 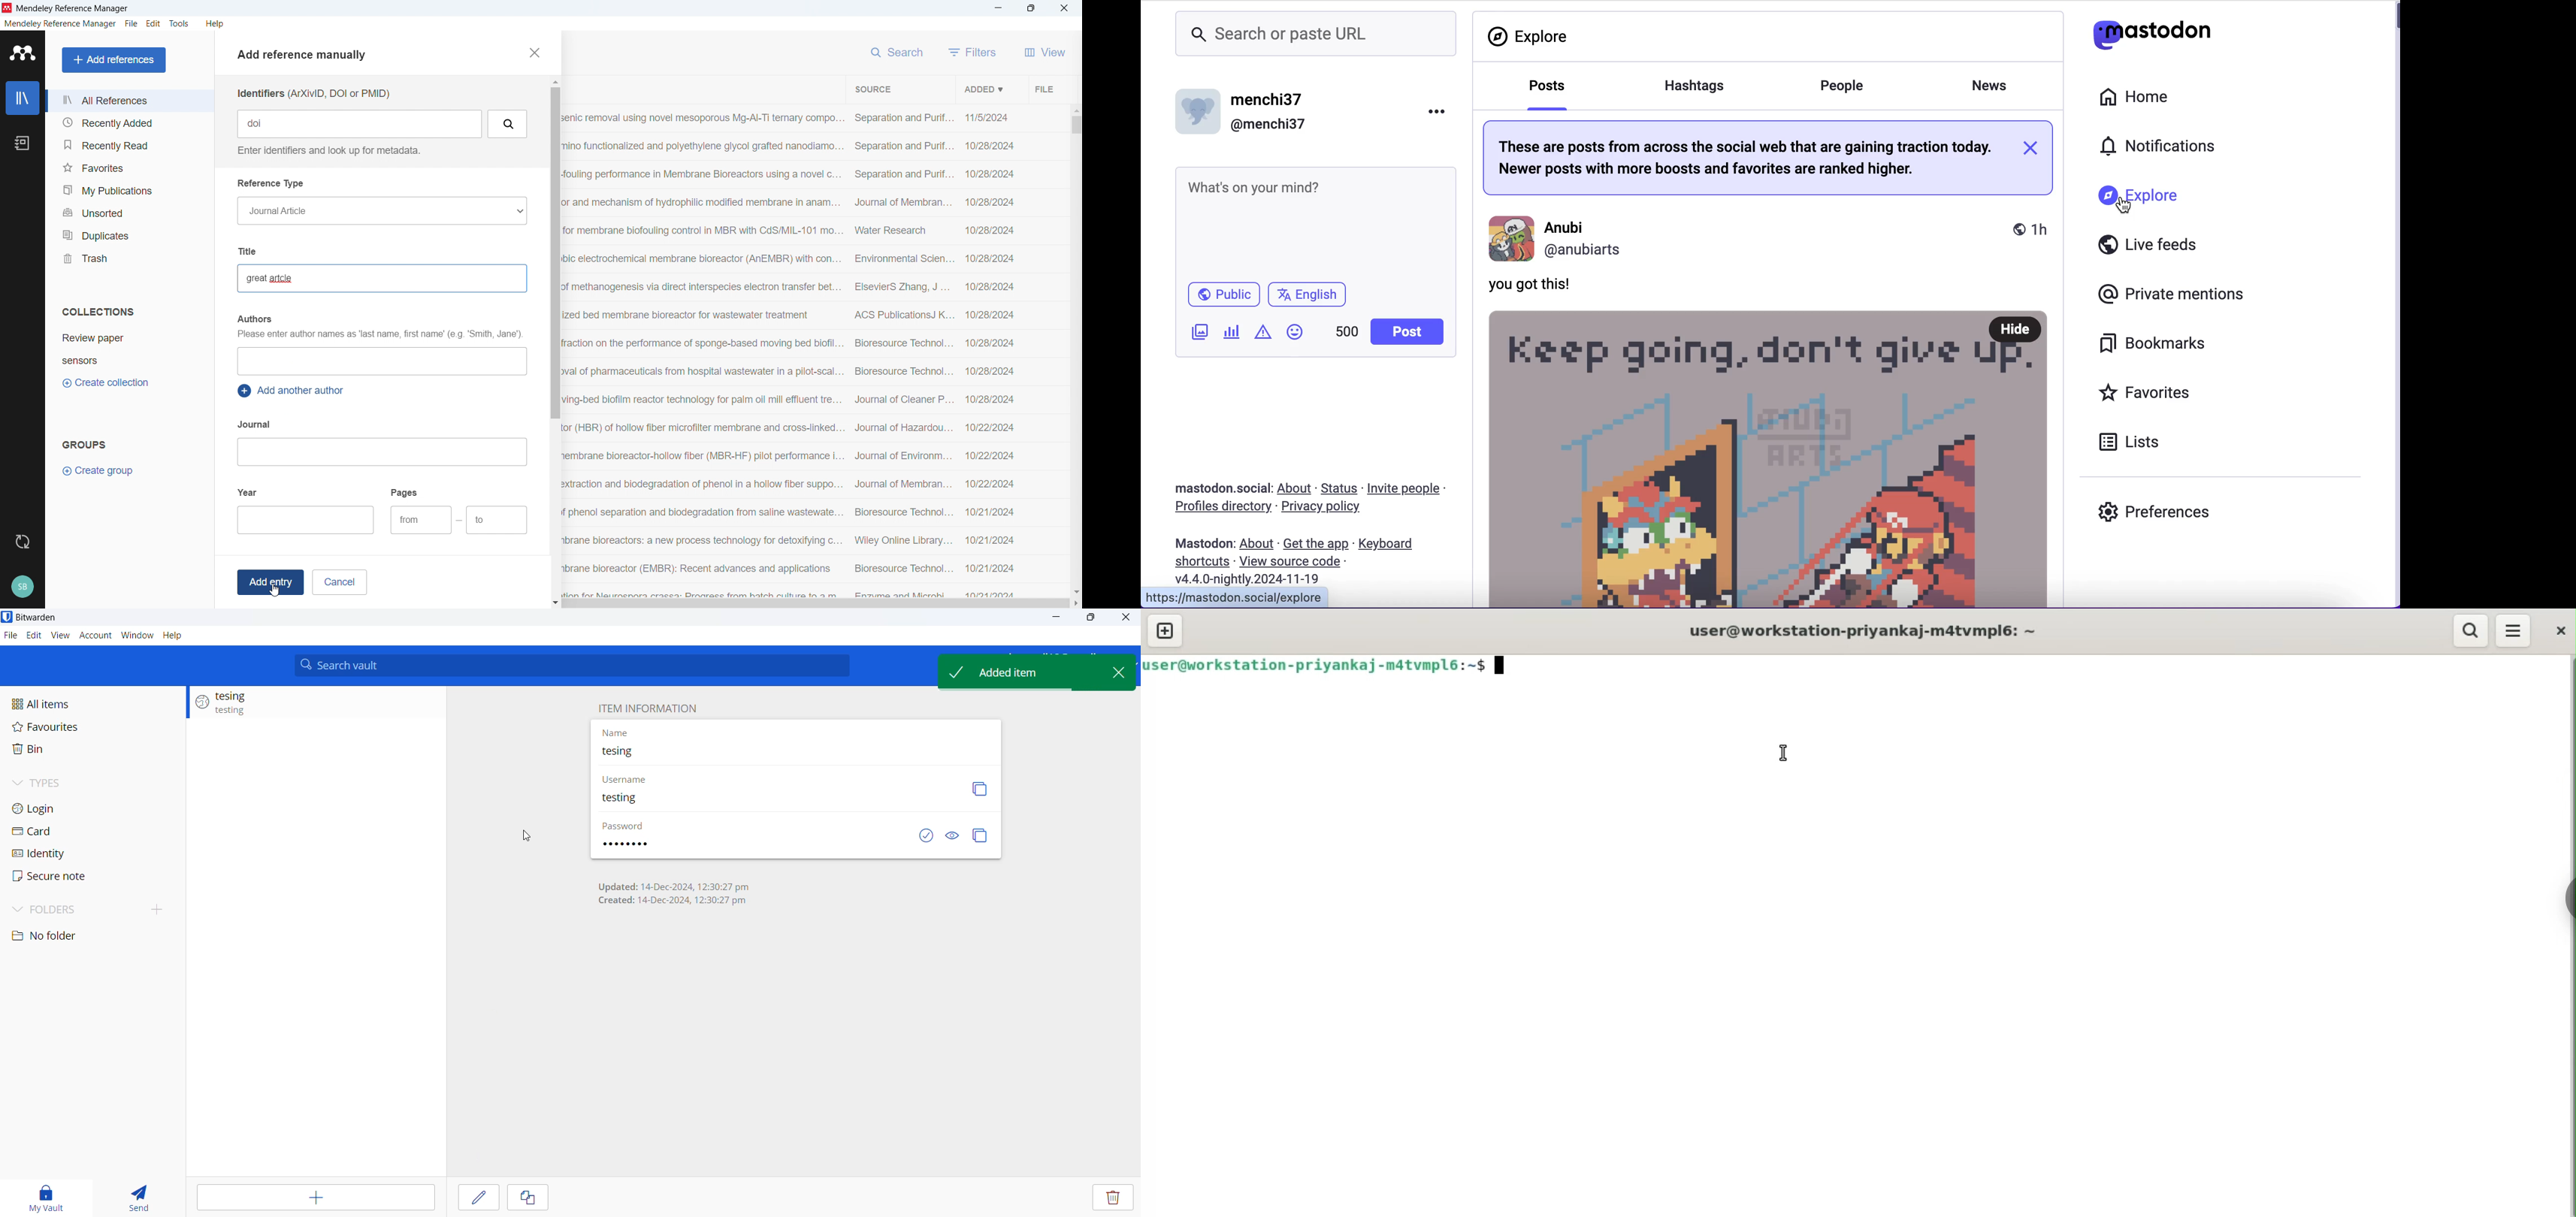 What do you see at coordinates (22, 542) in the screenshot?
I see `Sync ` at bounding box center [22, 542].